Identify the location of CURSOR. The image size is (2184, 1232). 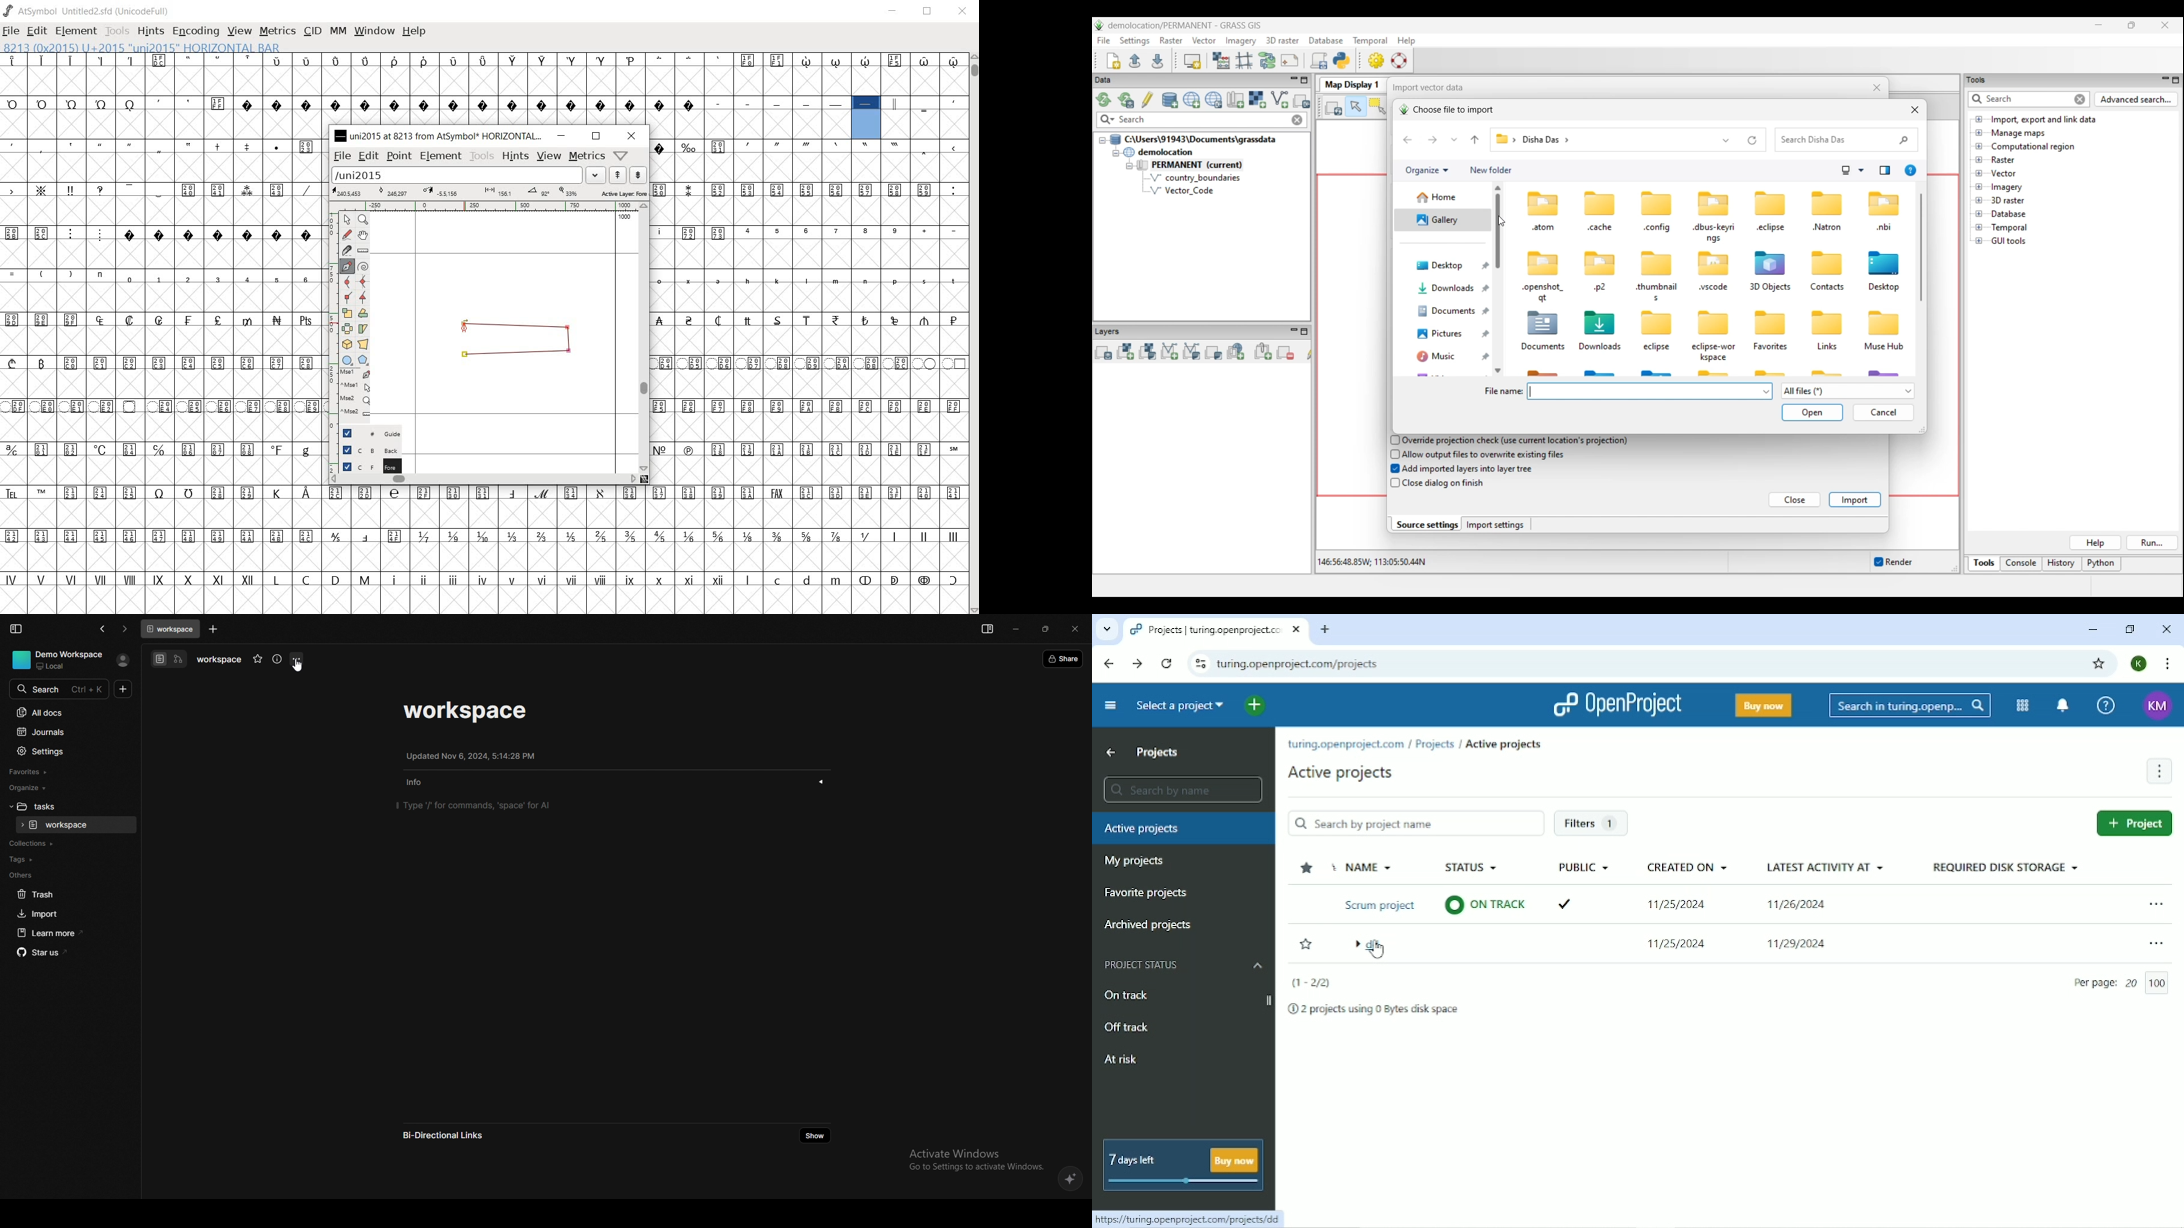
(1378, 951).